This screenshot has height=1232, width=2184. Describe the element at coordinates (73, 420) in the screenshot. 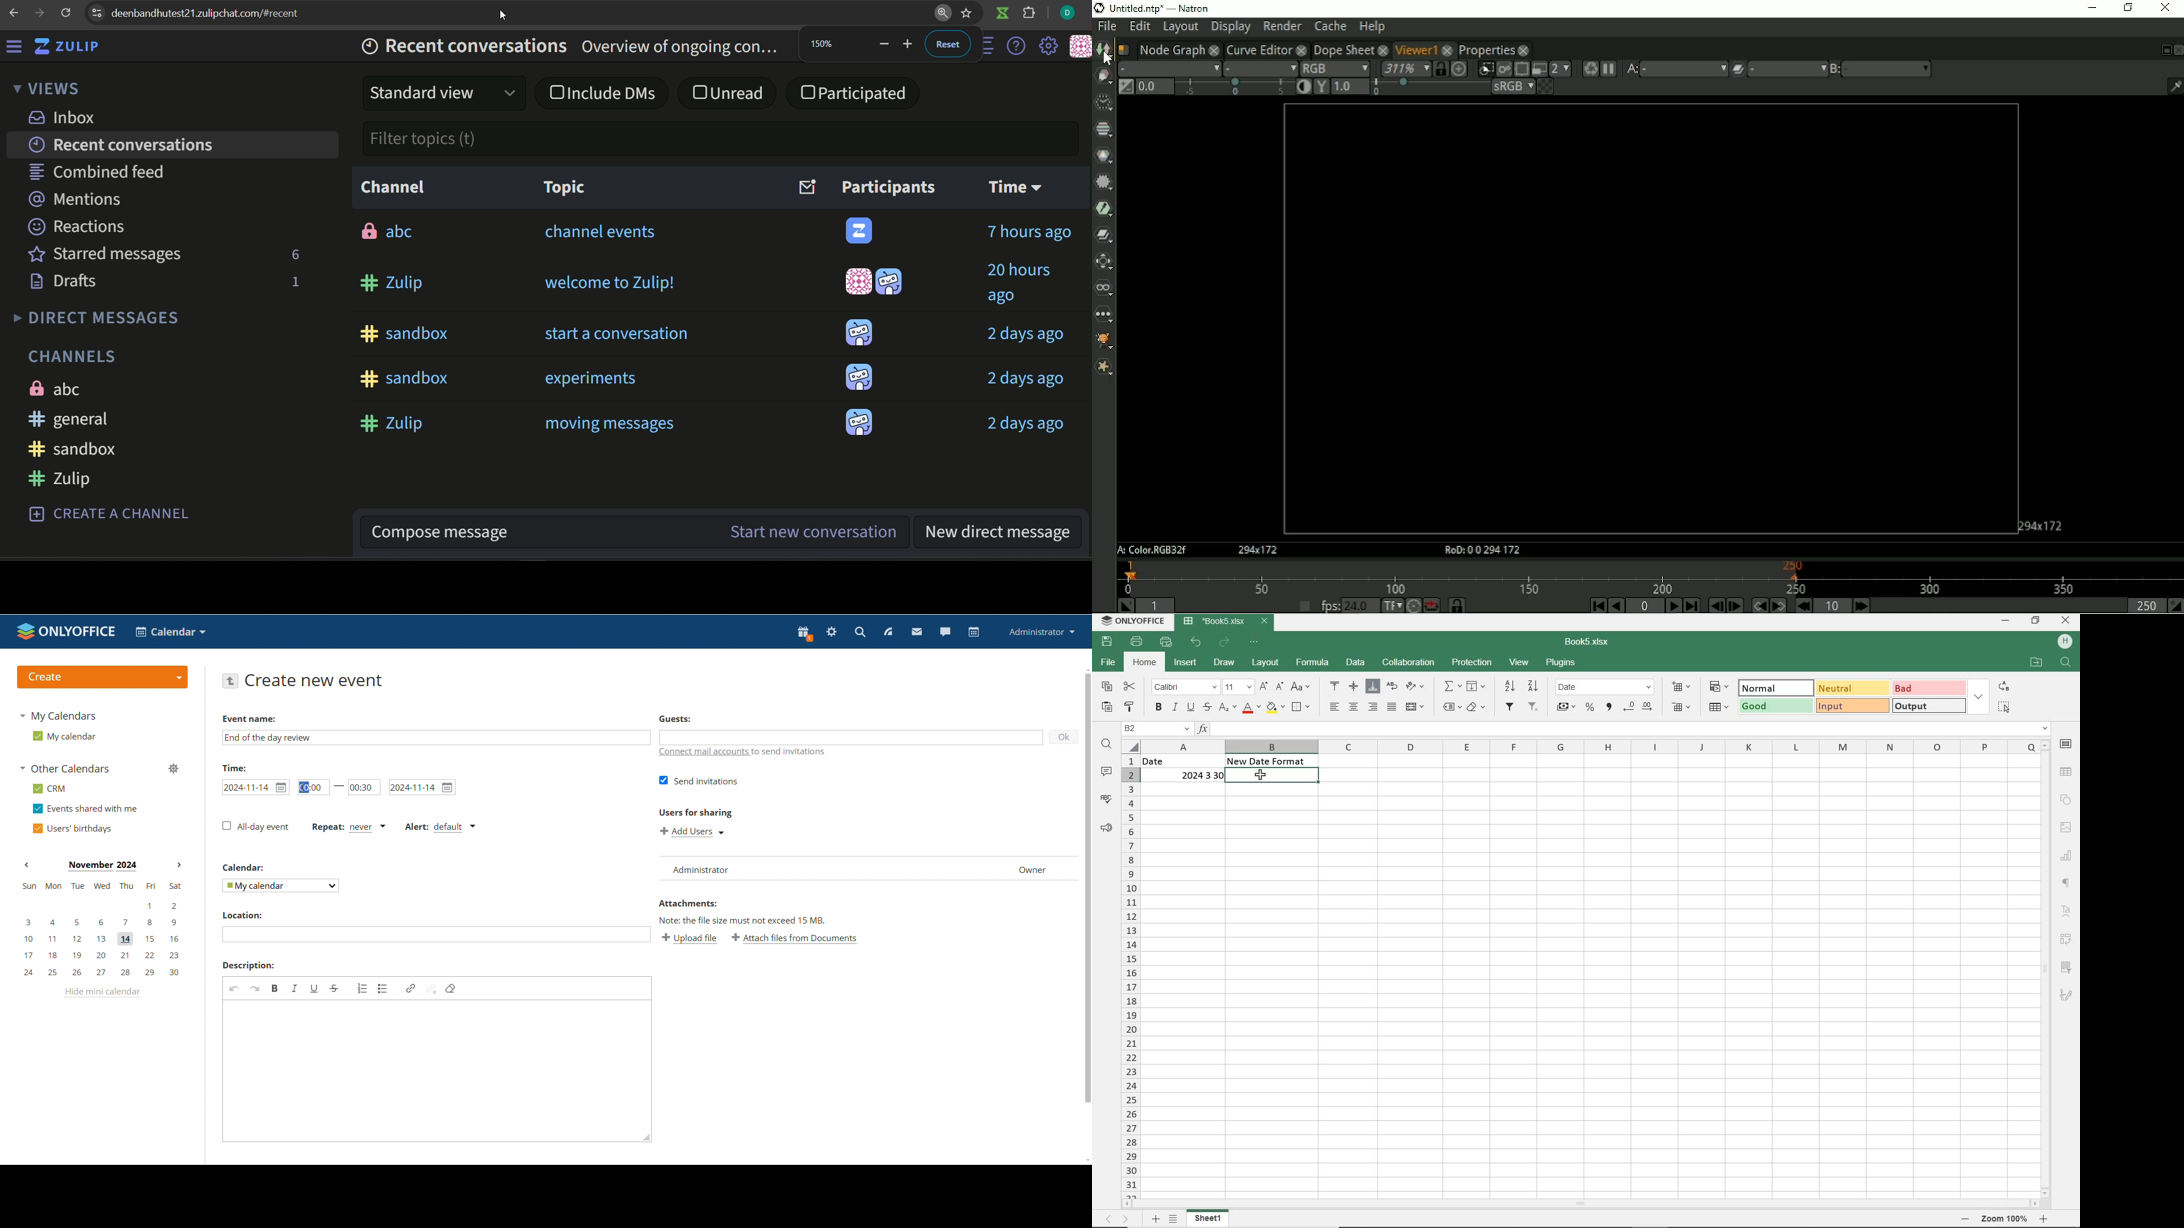

I see `#general` at that location.